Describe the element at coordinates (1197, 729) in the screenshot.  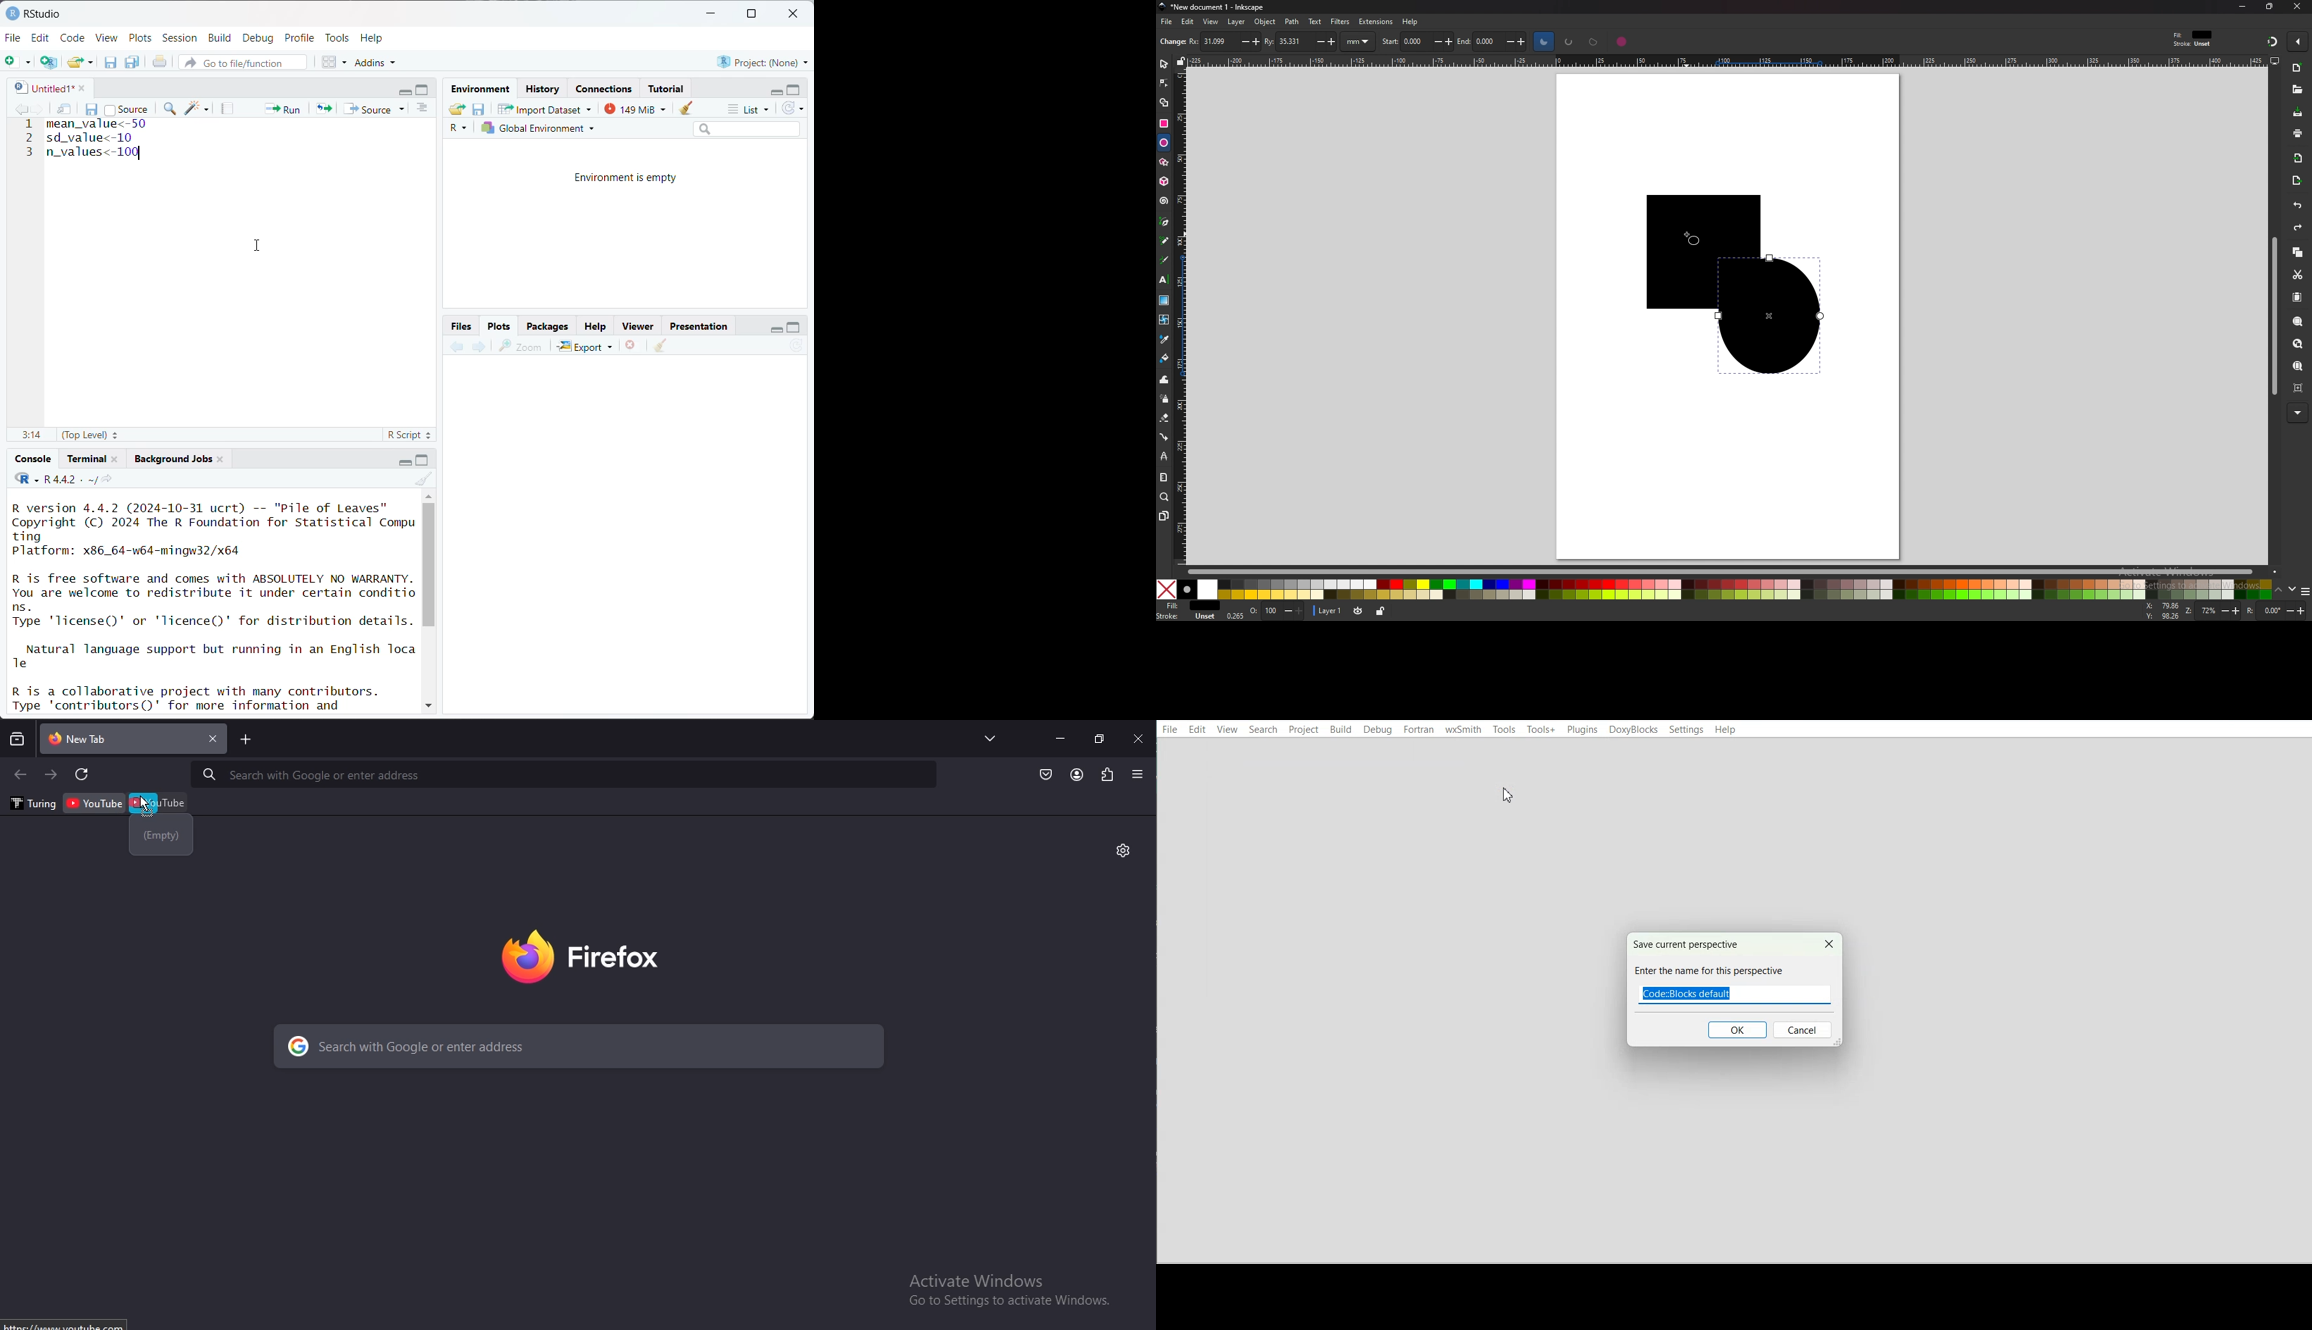
I see `Edit` at that location.